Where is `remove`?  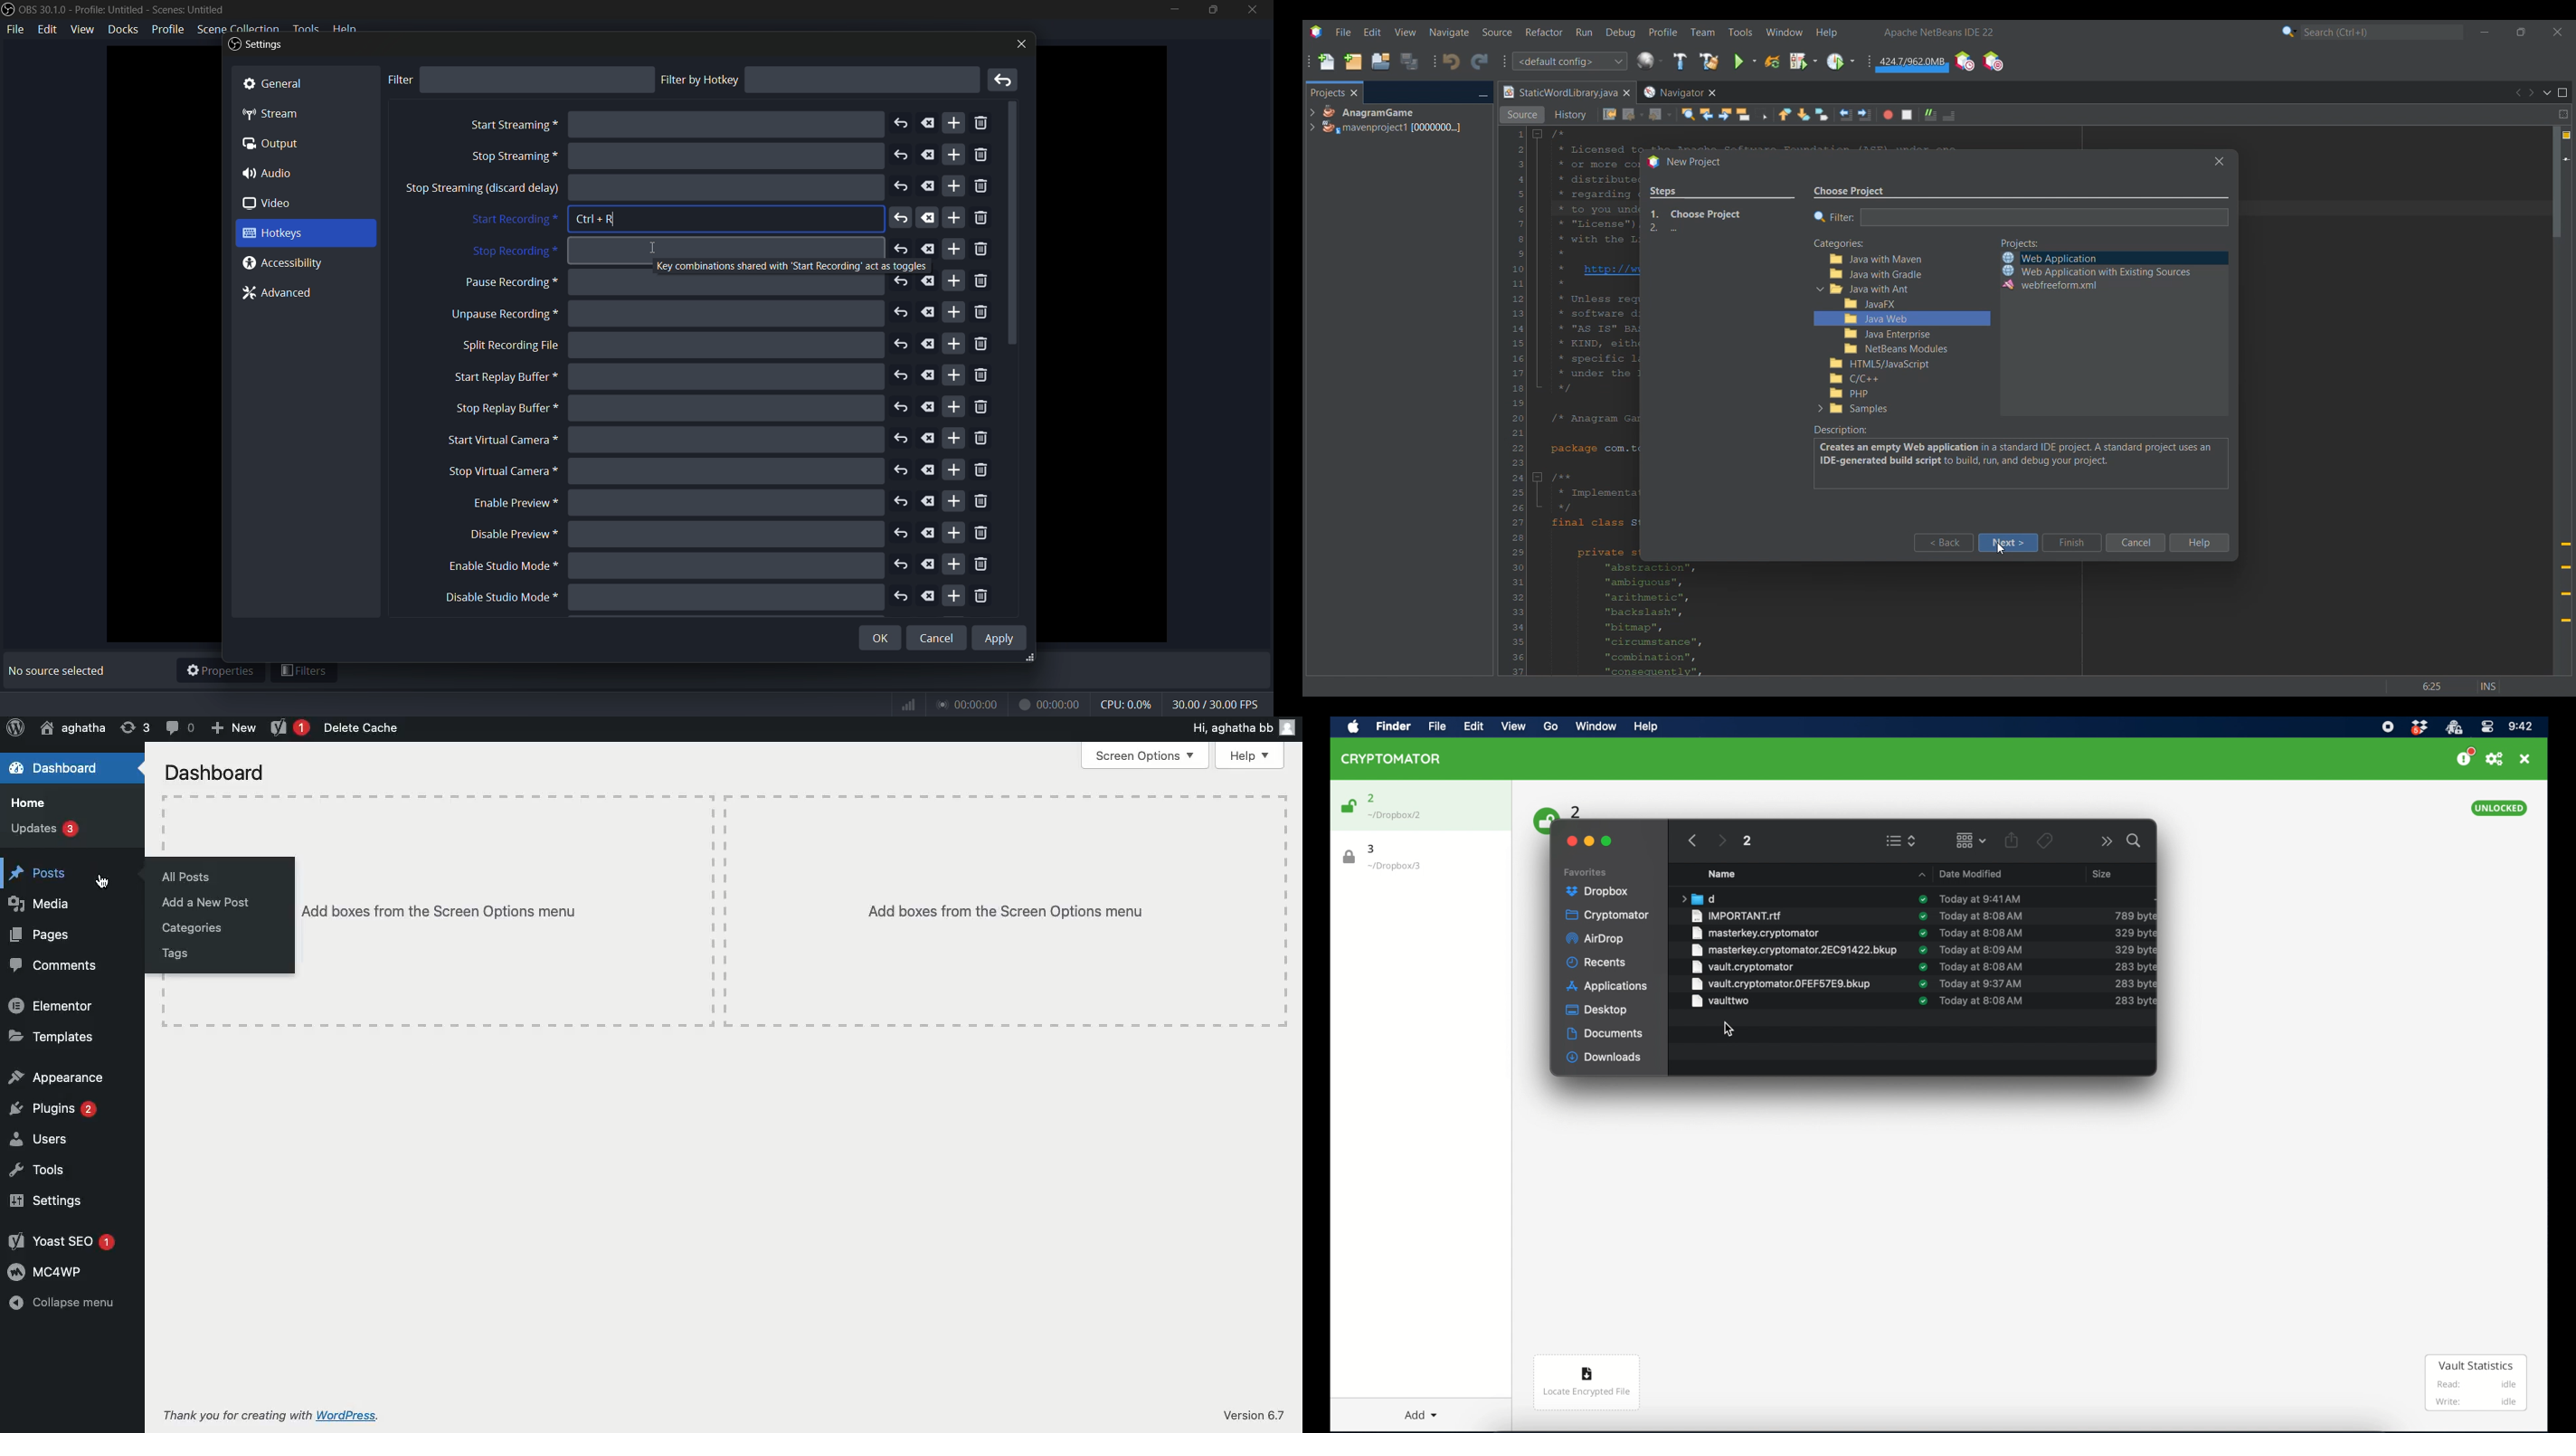 remove is located at coordinates (984, 502).